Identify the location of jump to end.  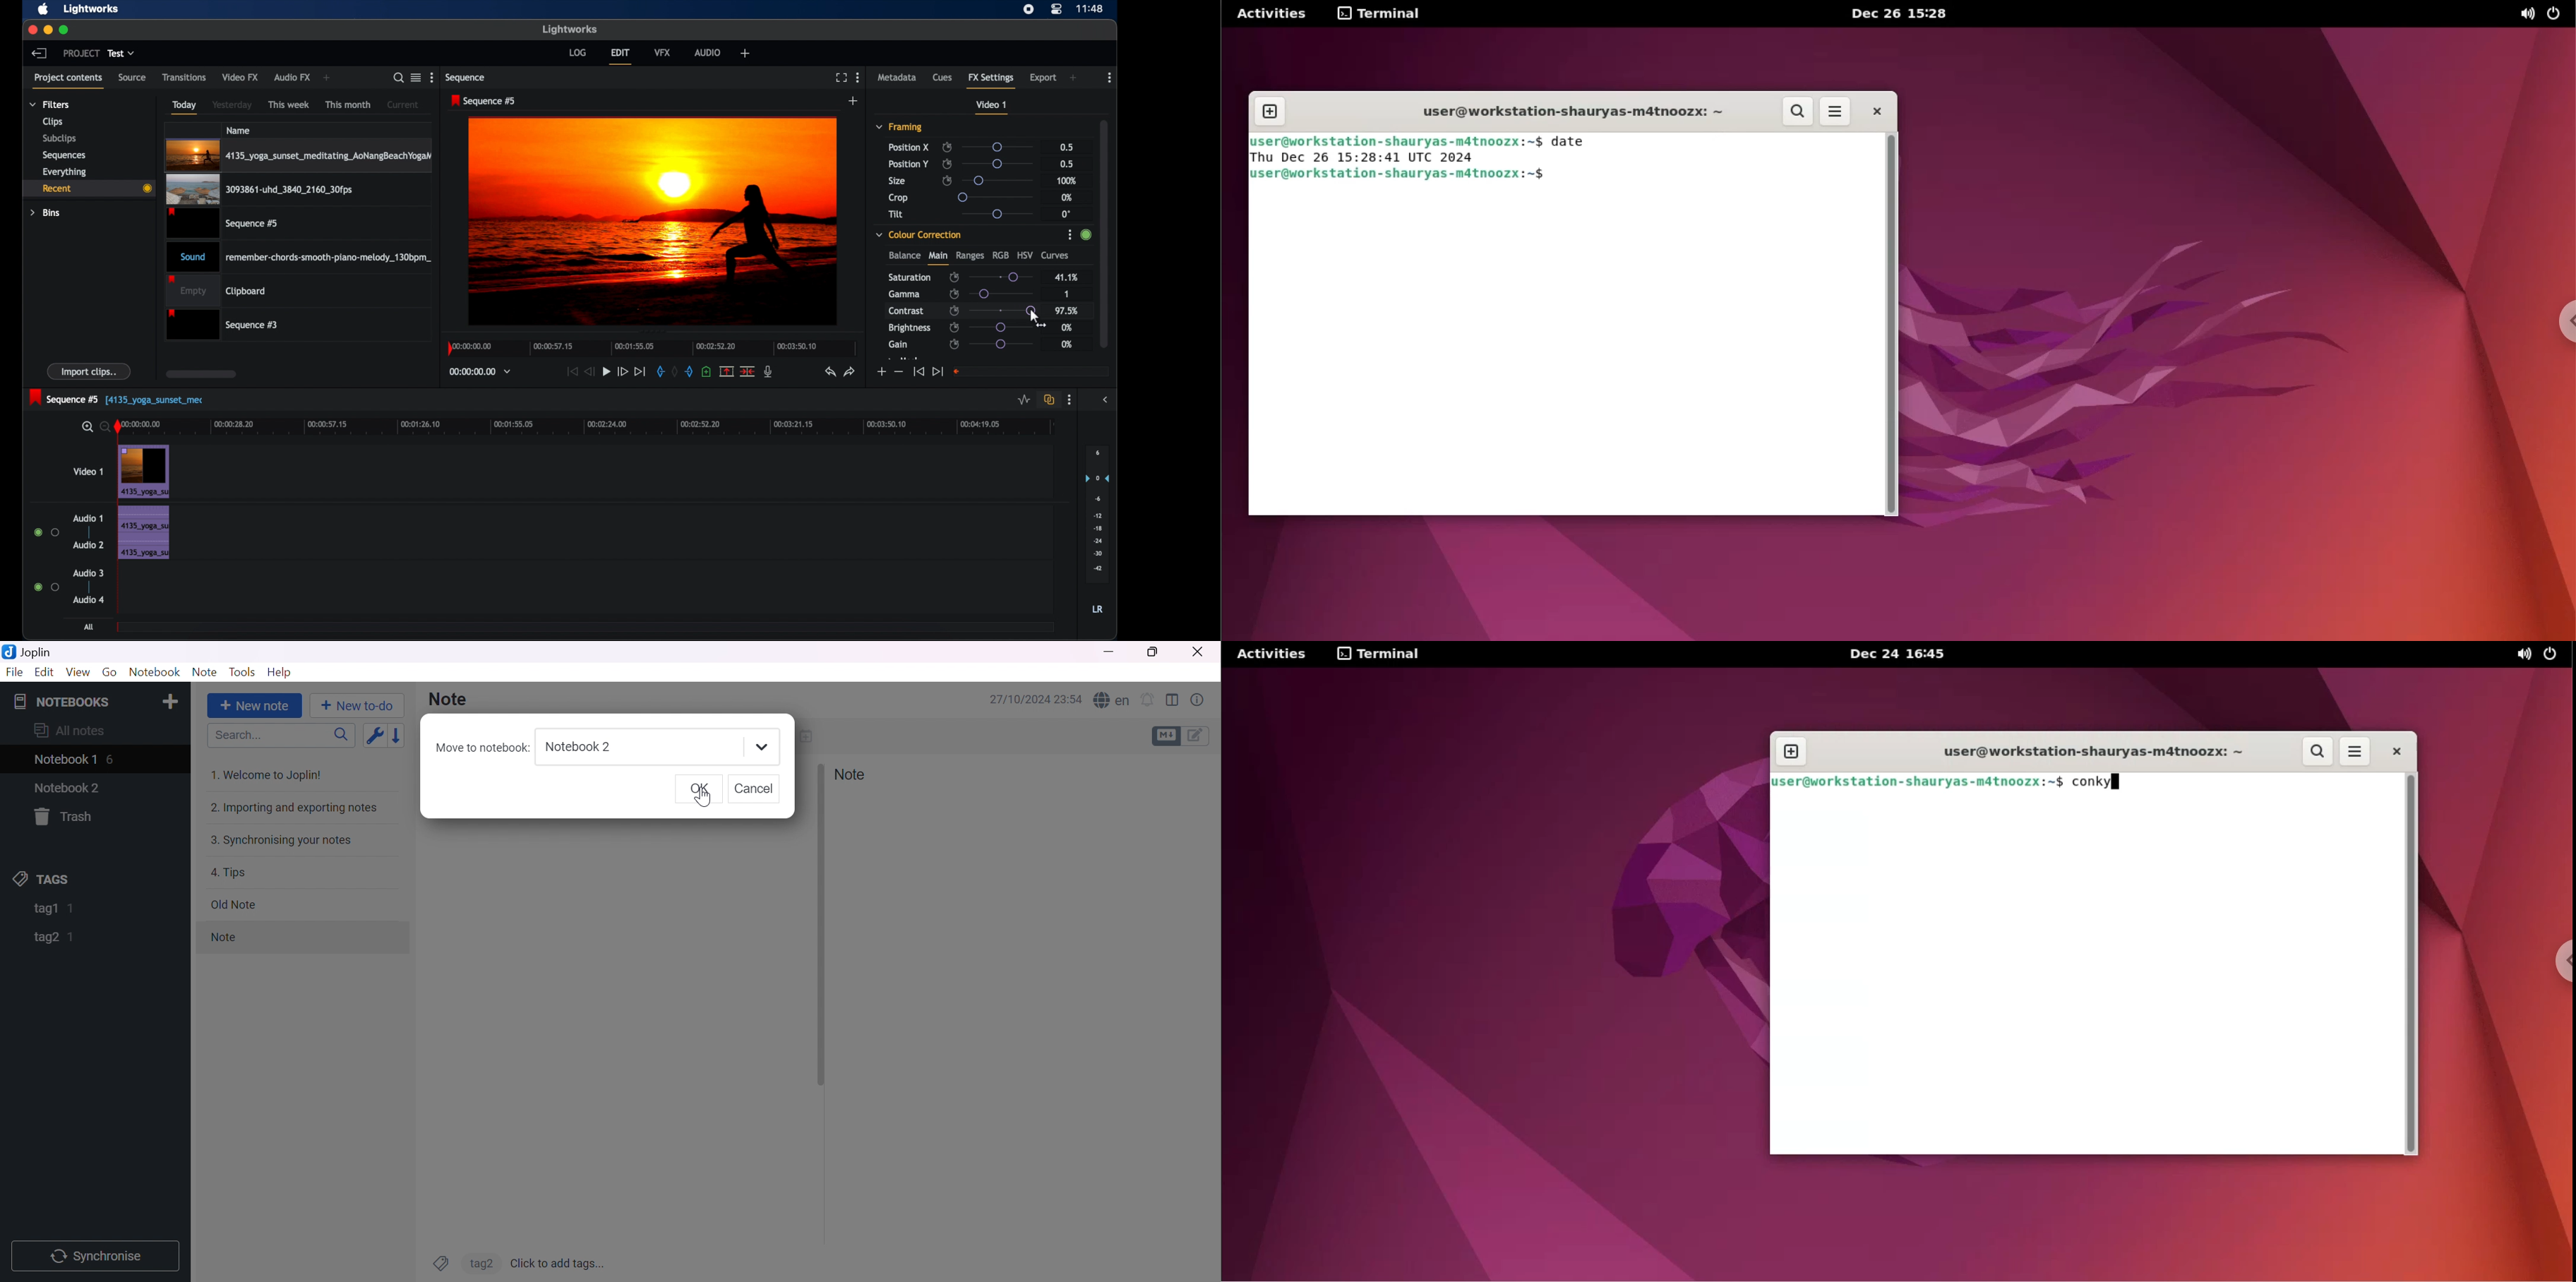
(640, 371).